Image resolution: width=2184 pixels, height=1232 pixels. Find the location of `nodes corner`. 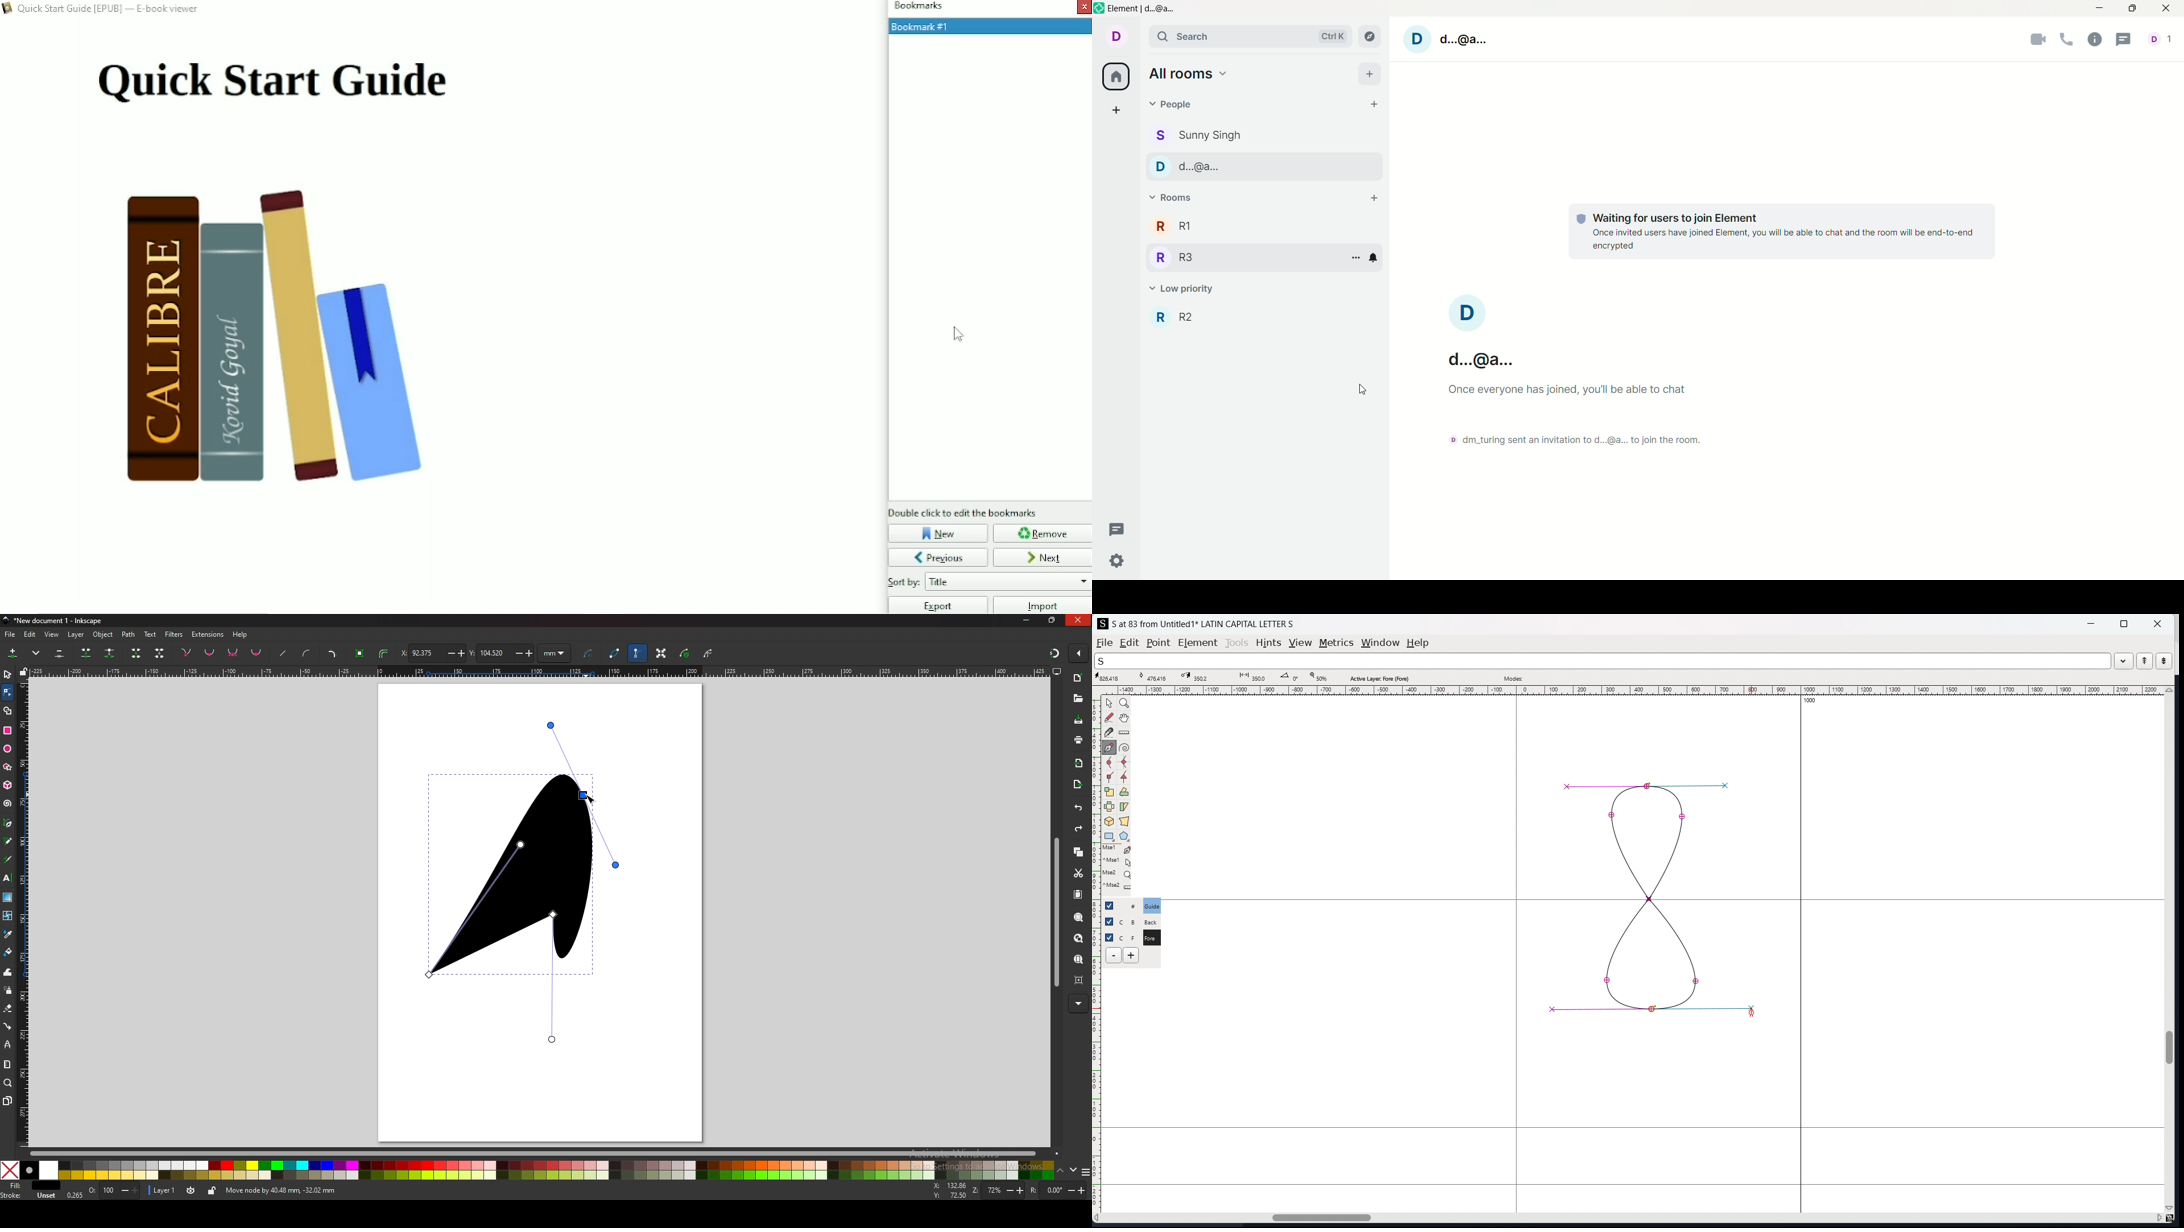

nodes corner is located at coordinates (186, 653).